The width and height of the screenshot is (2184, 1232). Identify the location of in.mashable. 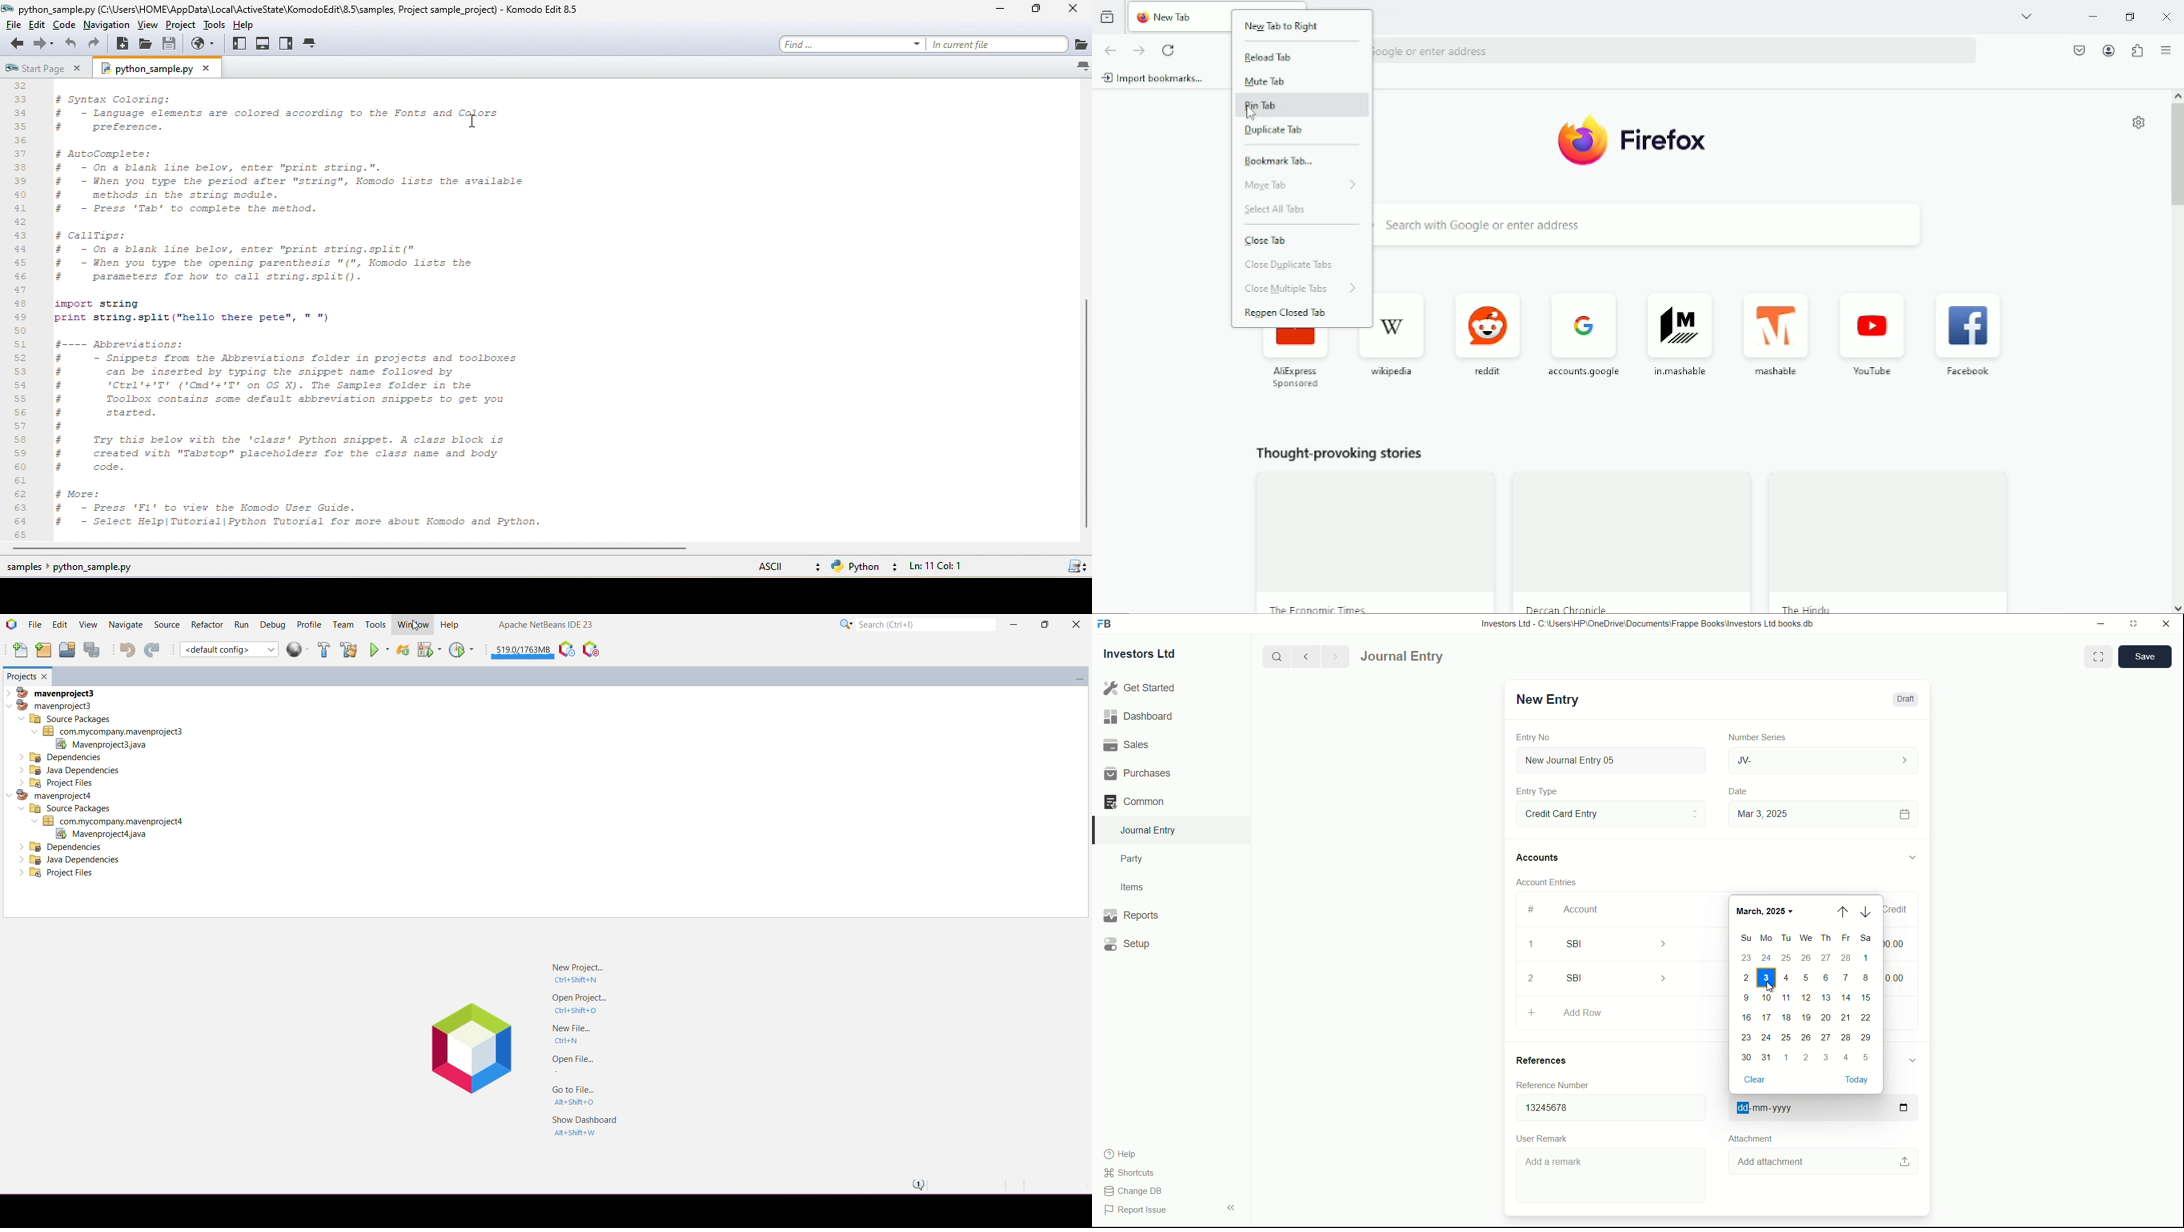
(1683, 334).